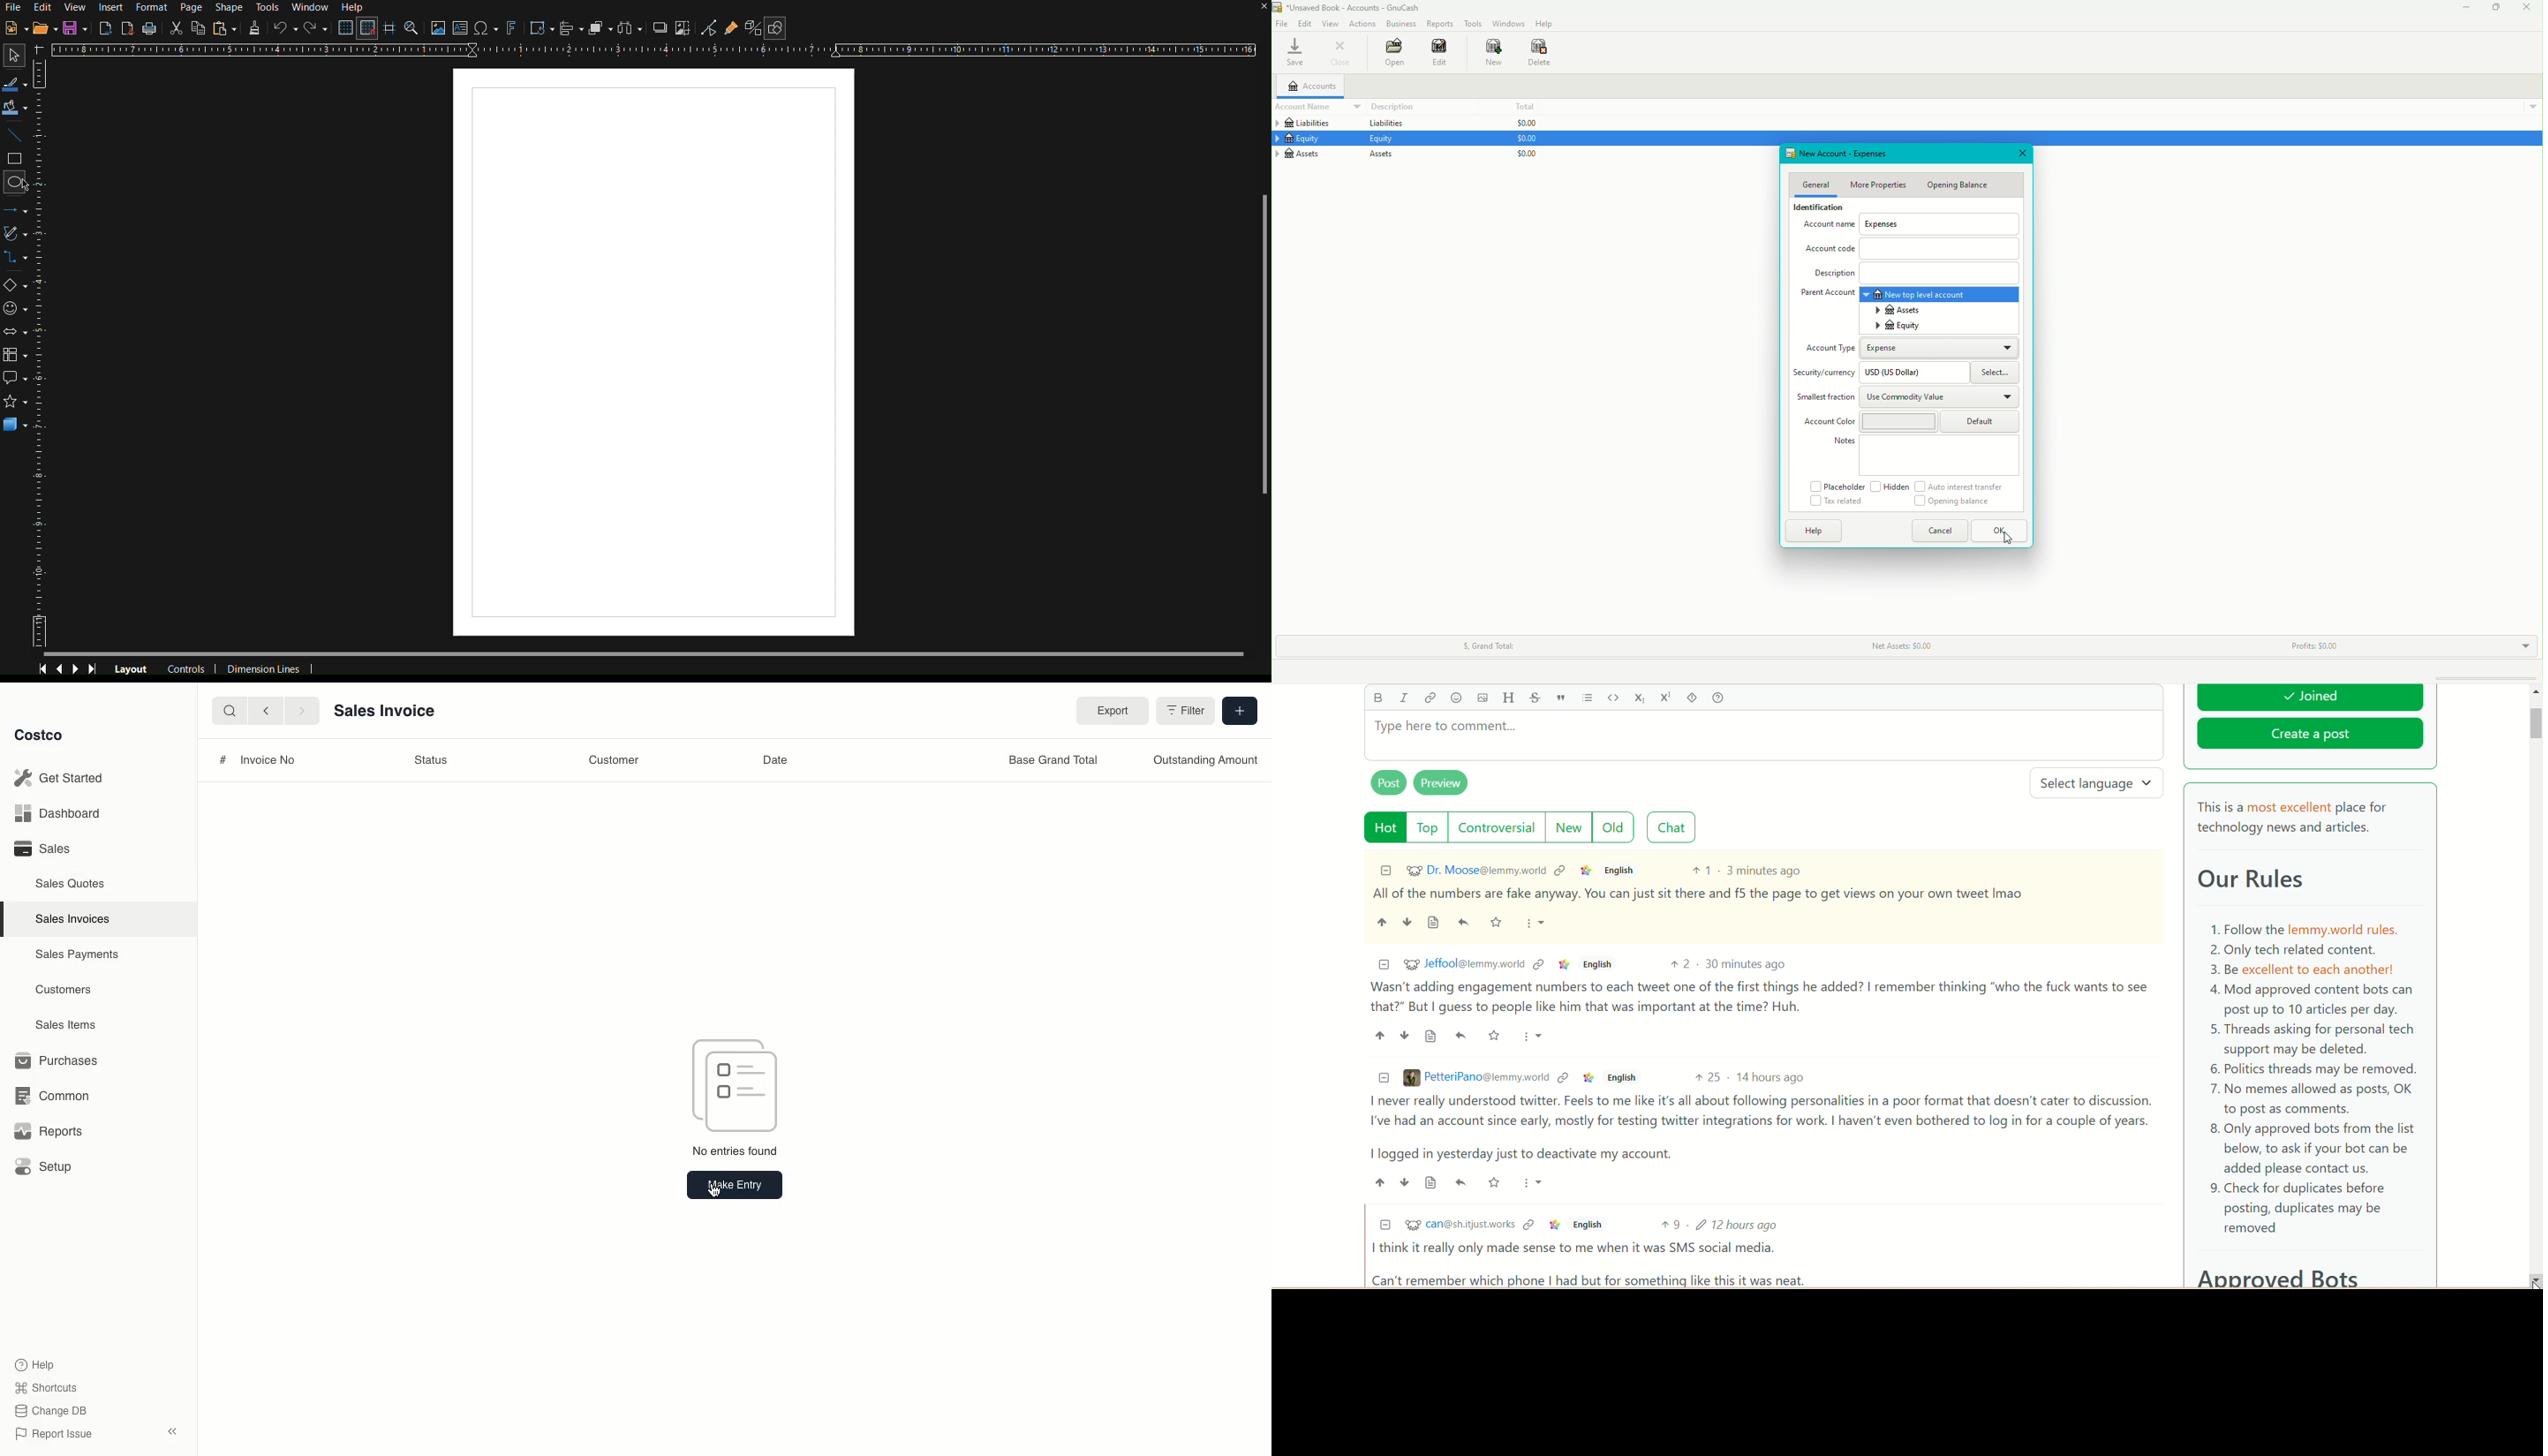 This screenshot has width=2548, height=1456. Describe the element at coordinates (316, 30) in the screenshot. I see `Redo` at that location.